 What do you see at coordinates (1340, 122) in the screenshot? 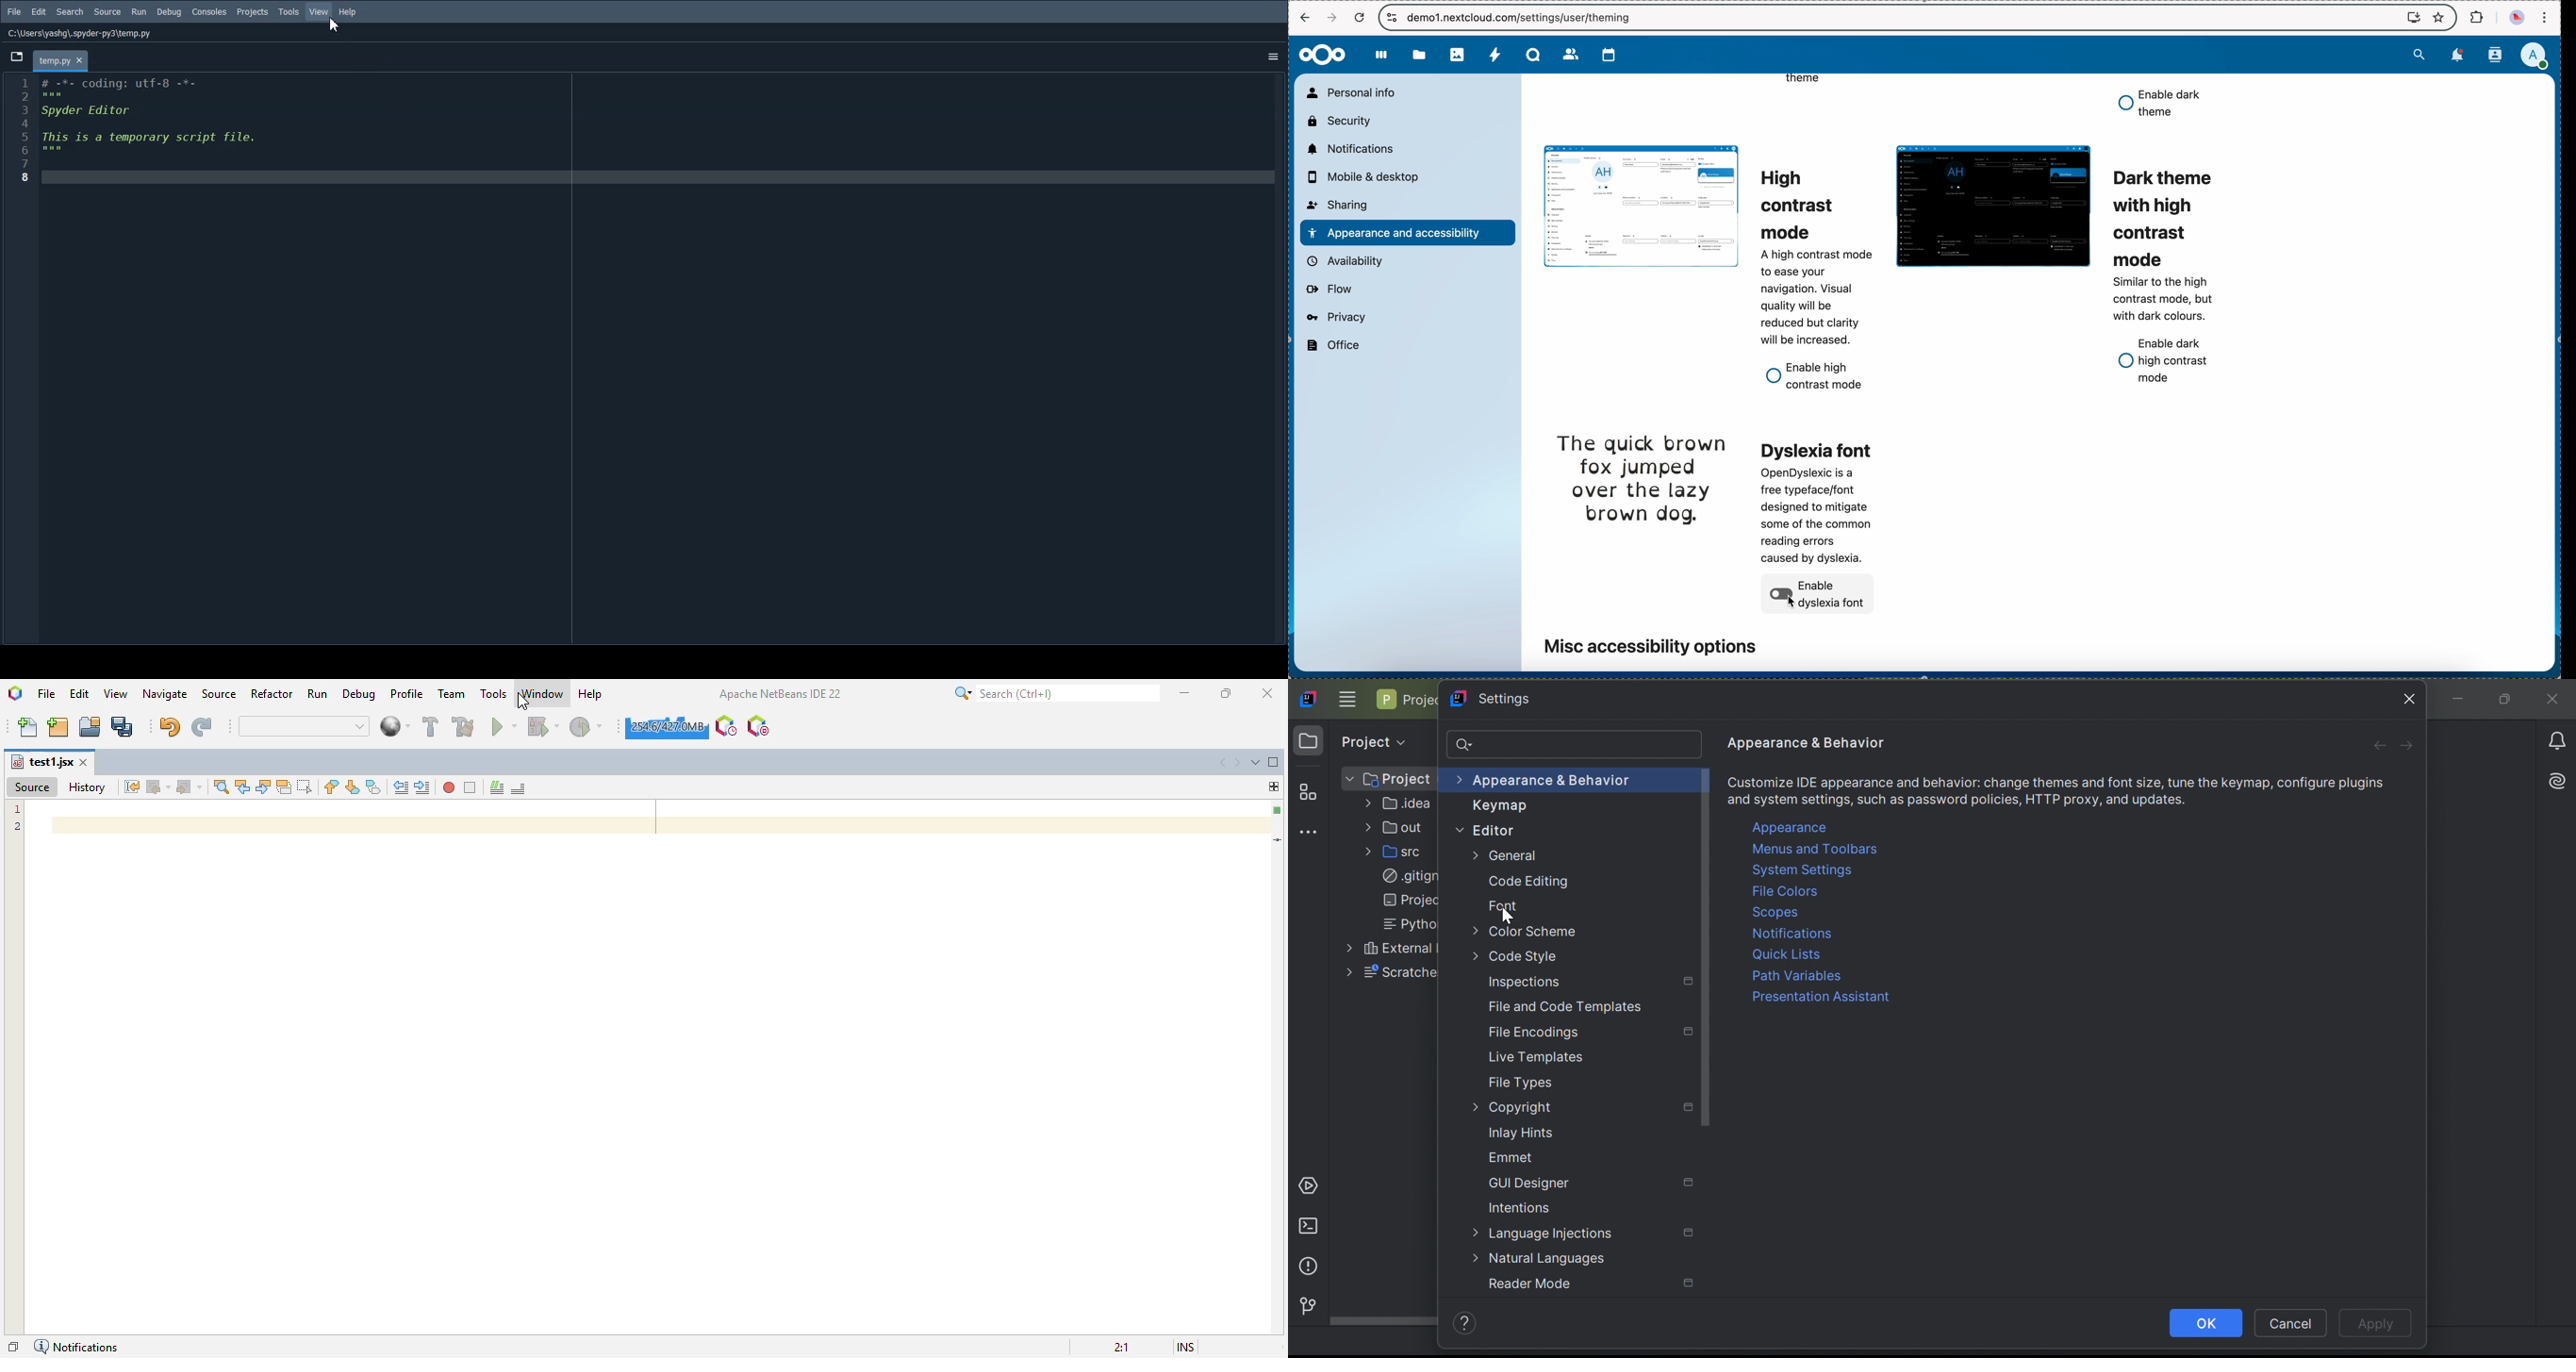
I see `security` at bounding box center [1340, 122].